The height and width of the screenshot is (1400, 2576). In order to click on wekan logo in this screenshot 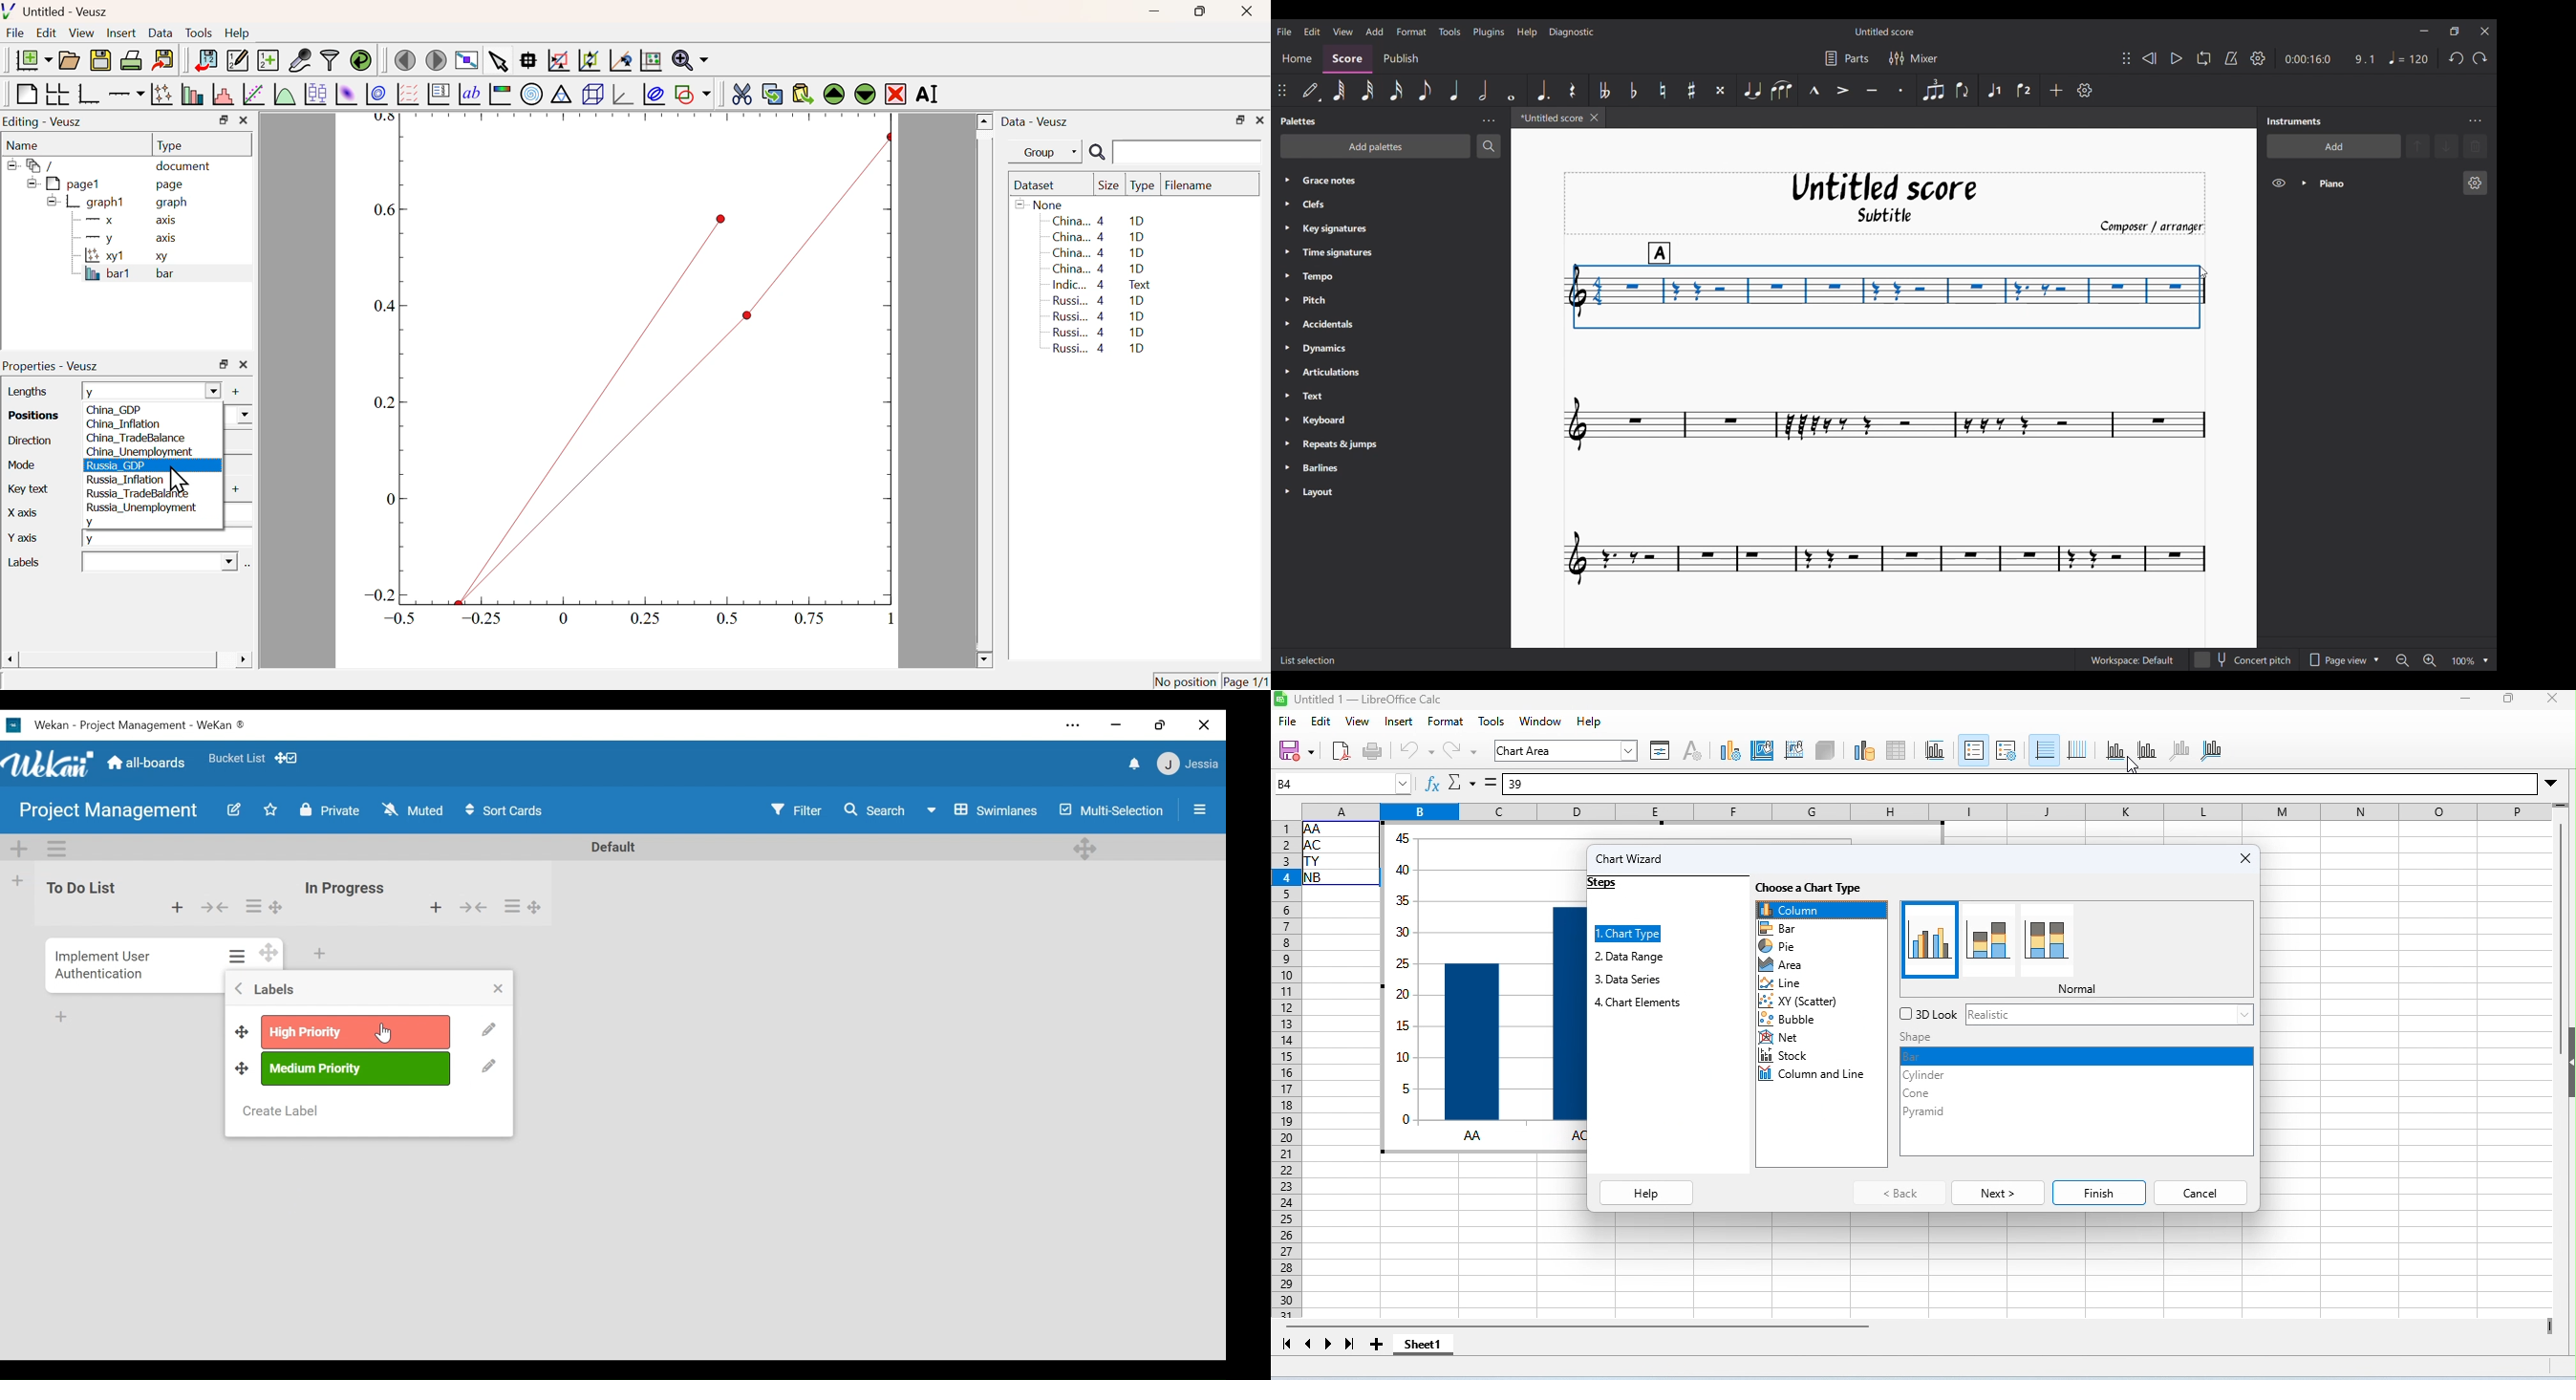, I will do `click(11, 726)`.